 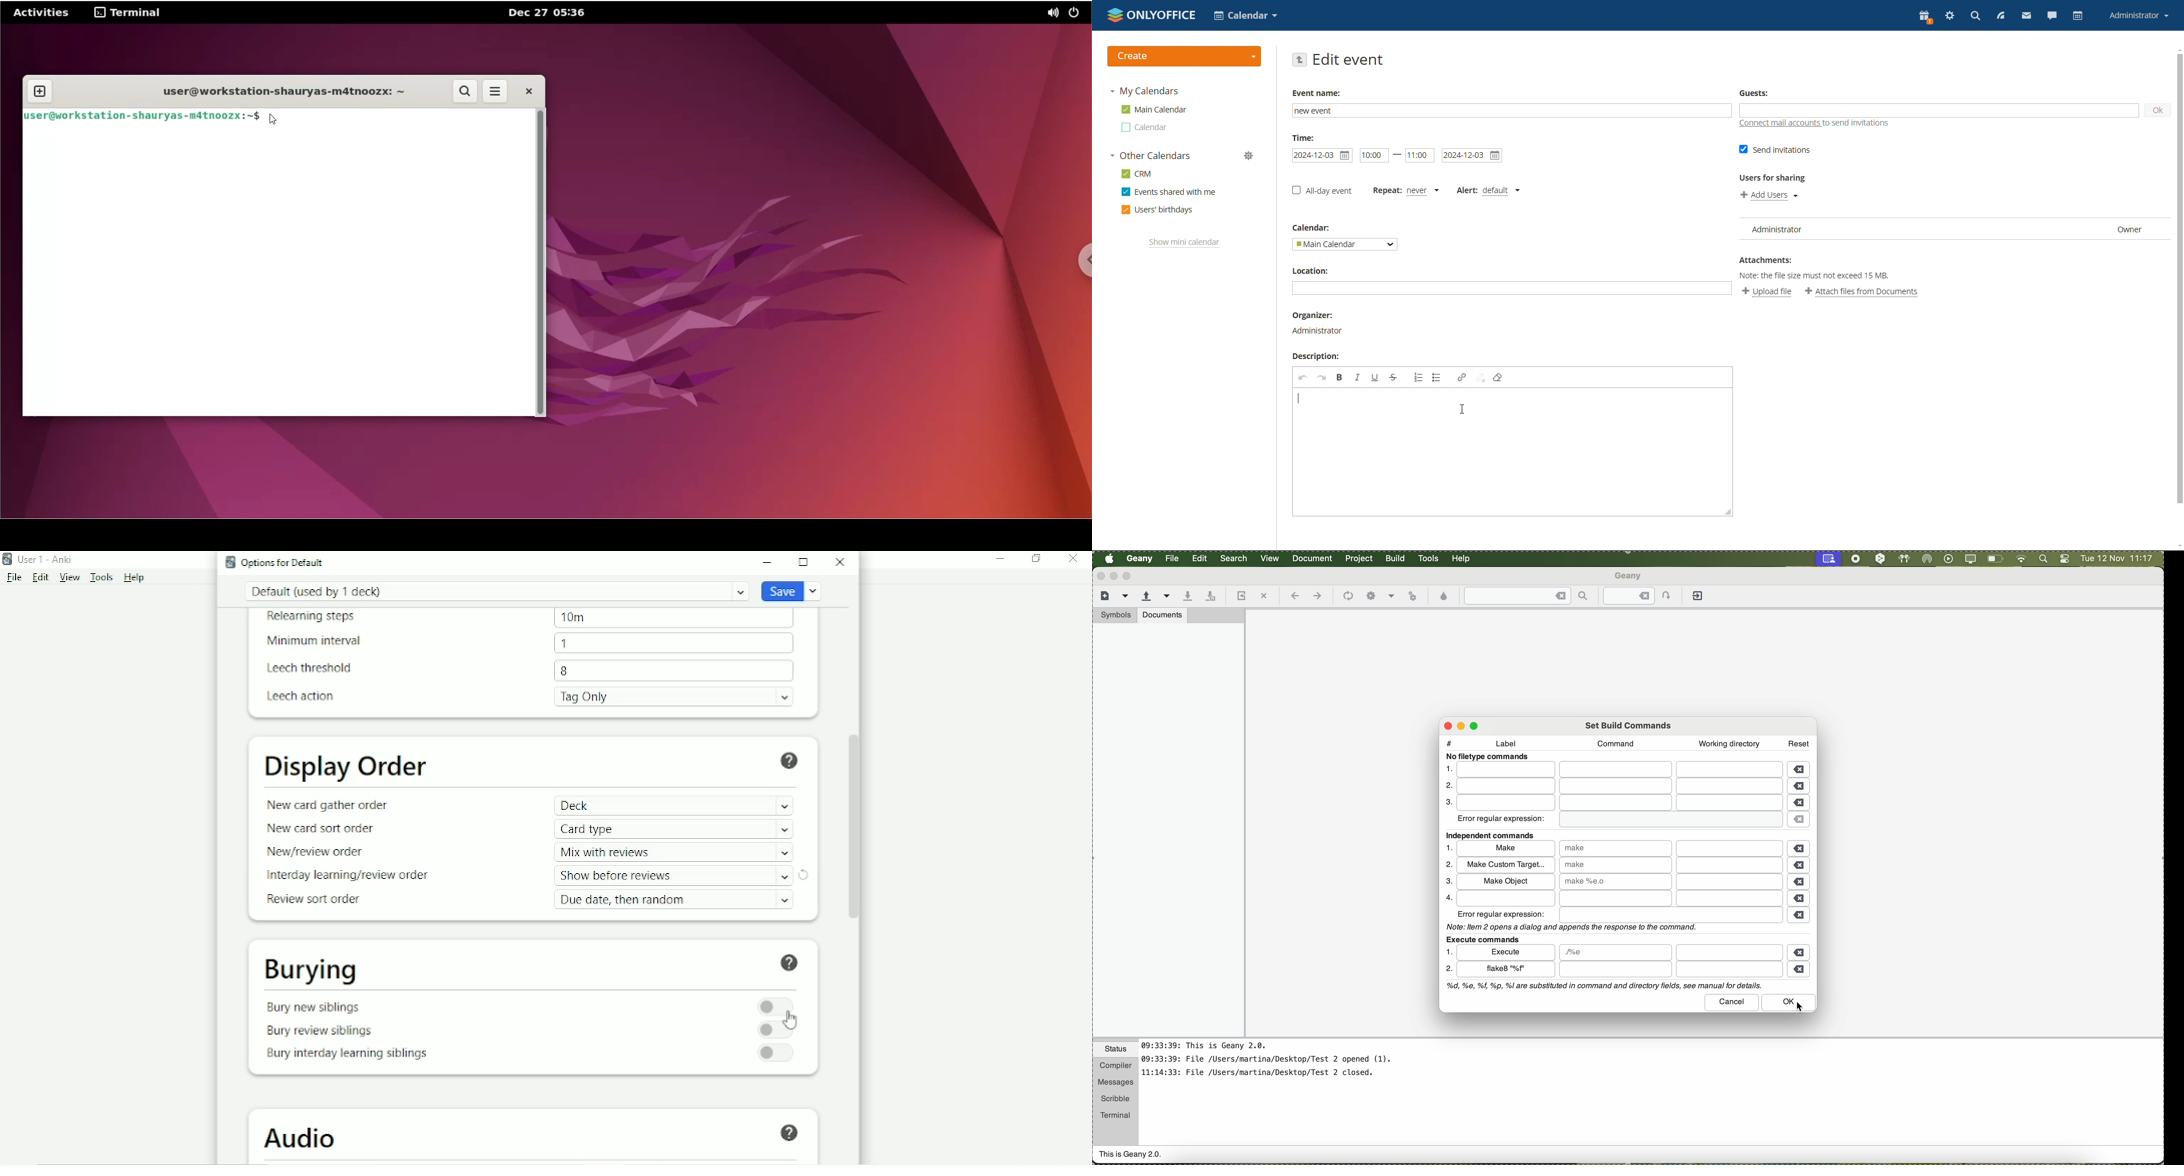 I want to click on settings, so click(x=1950, y=15).